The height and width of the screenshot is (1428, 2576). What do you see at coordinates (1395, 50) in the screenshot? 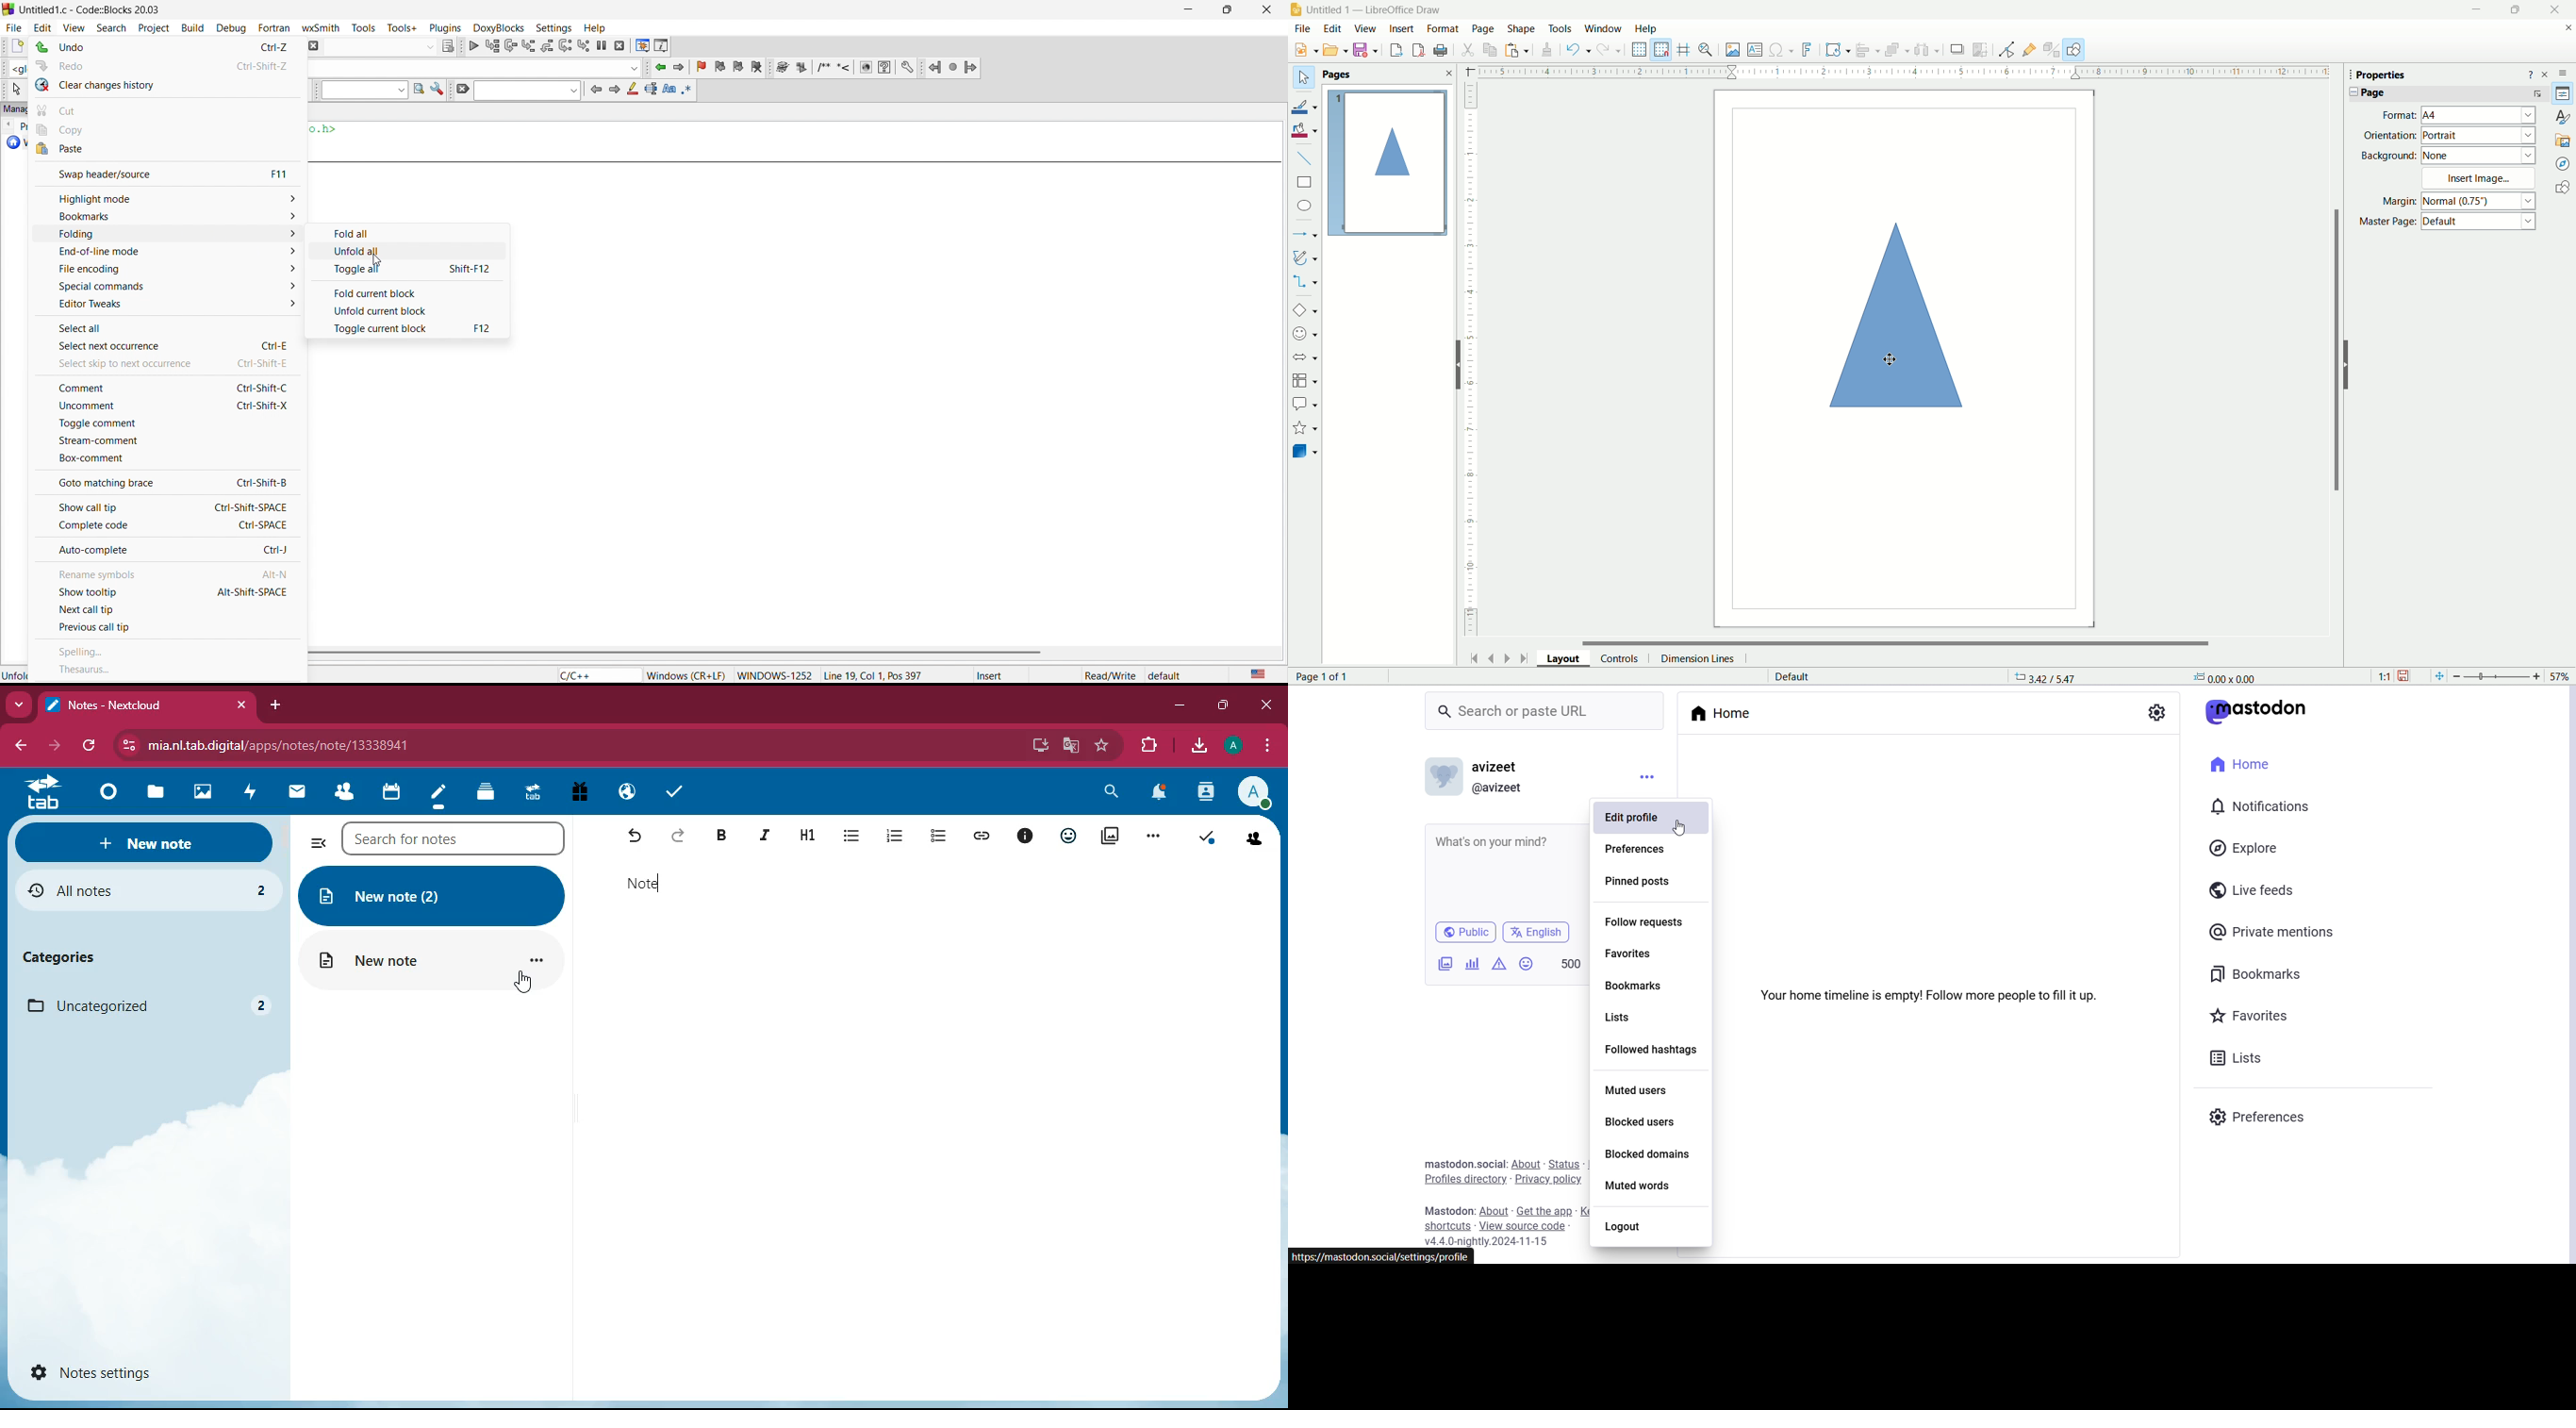
I see `export` at bounding box center [1395, 50].